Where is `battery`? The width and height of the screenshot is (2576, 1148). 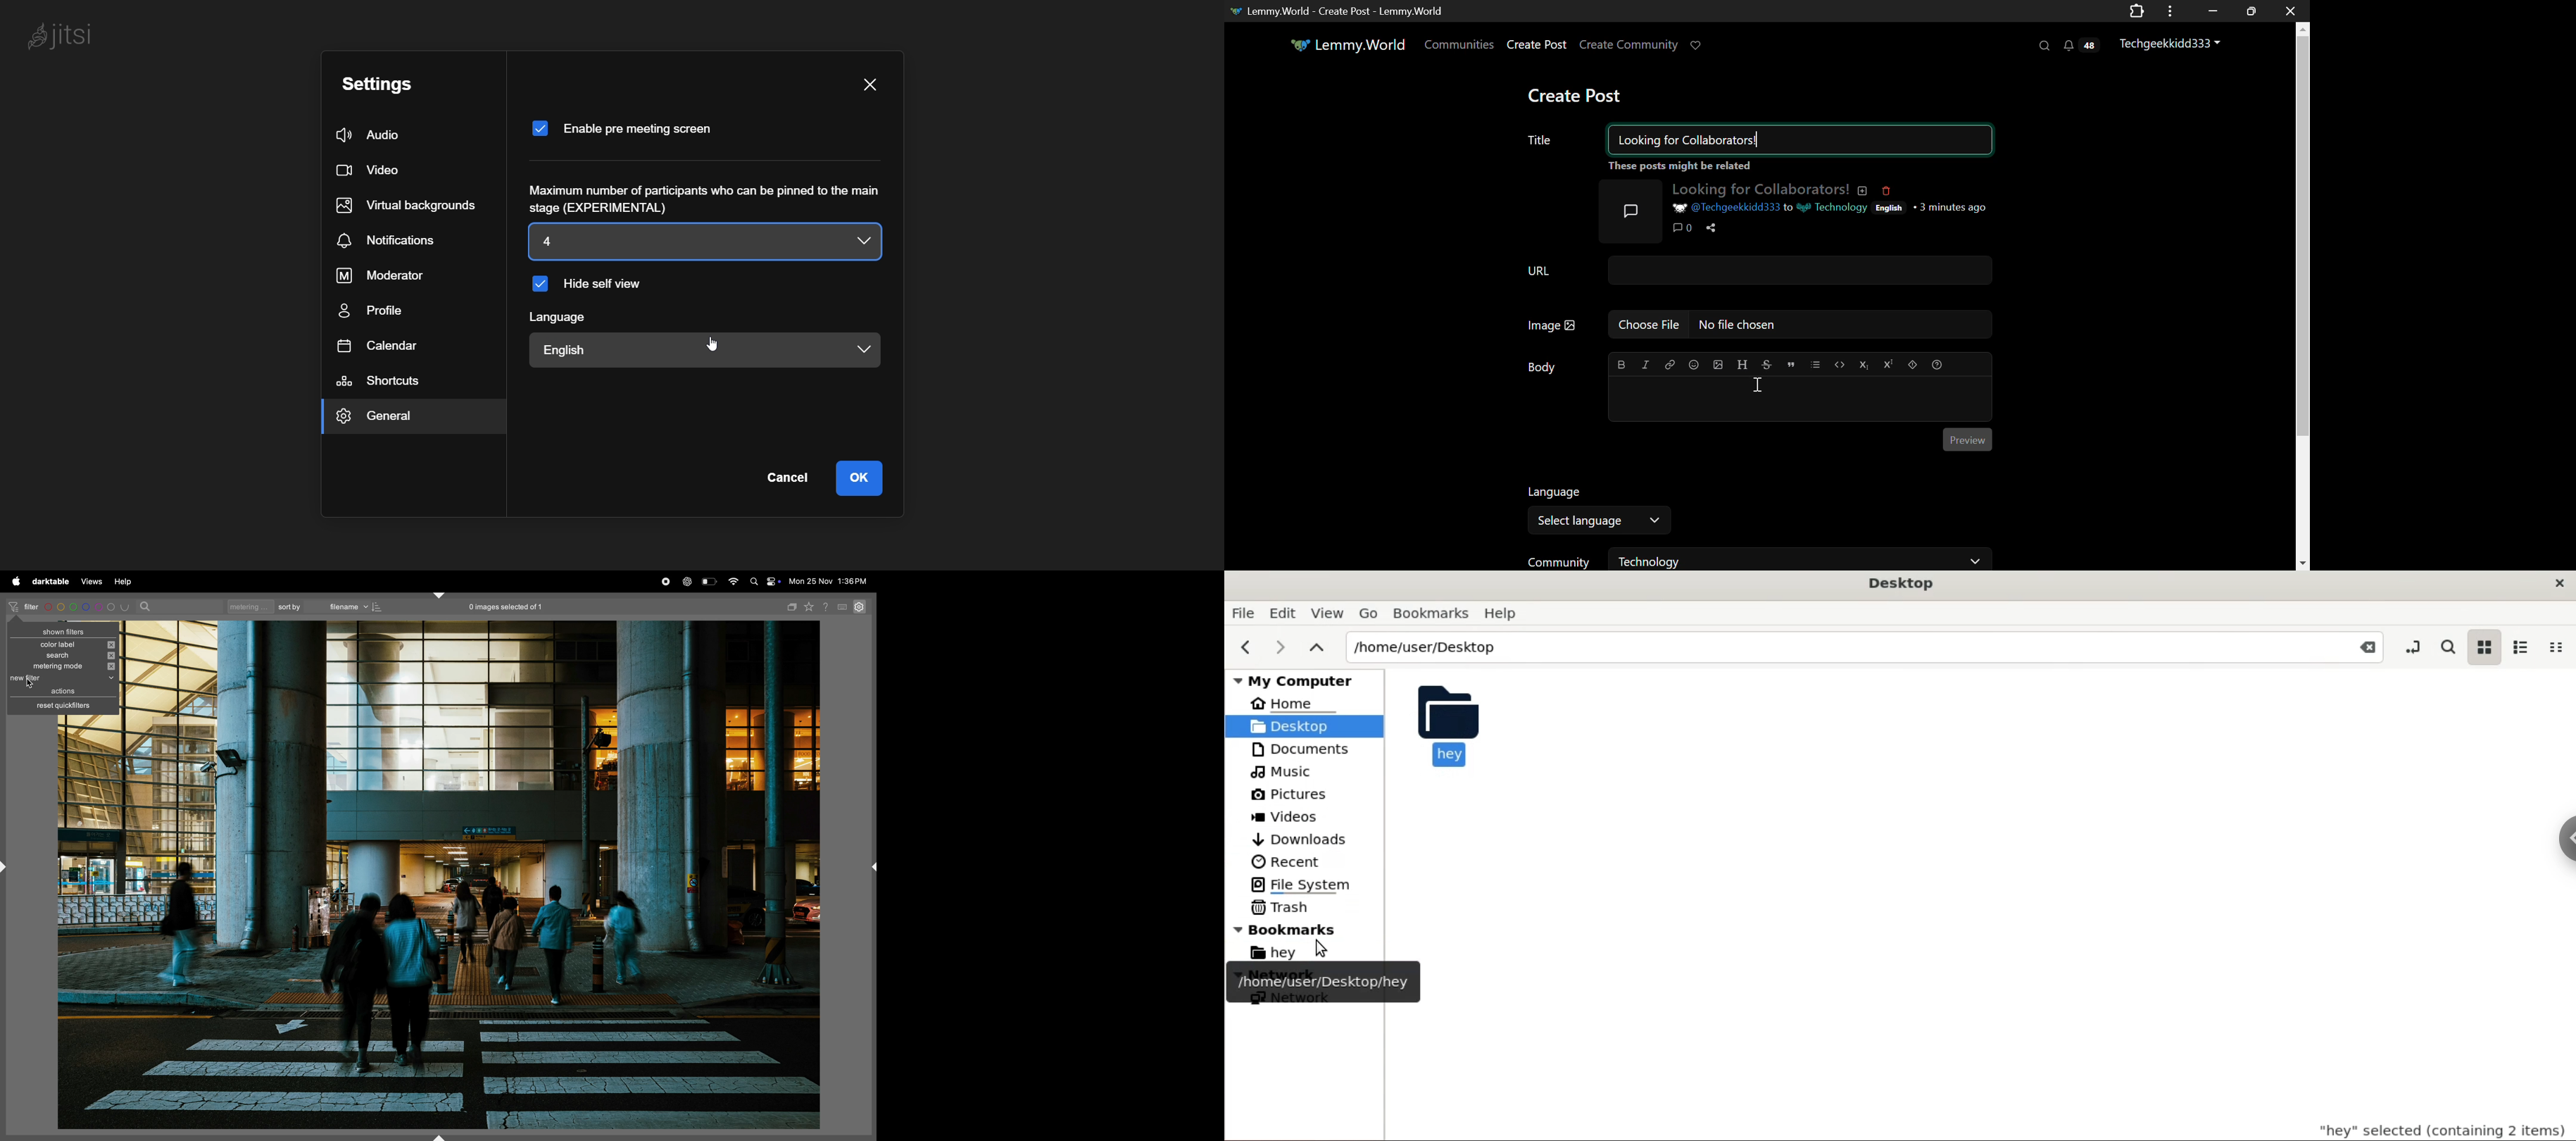 battery is located at coordinates (710, 581).